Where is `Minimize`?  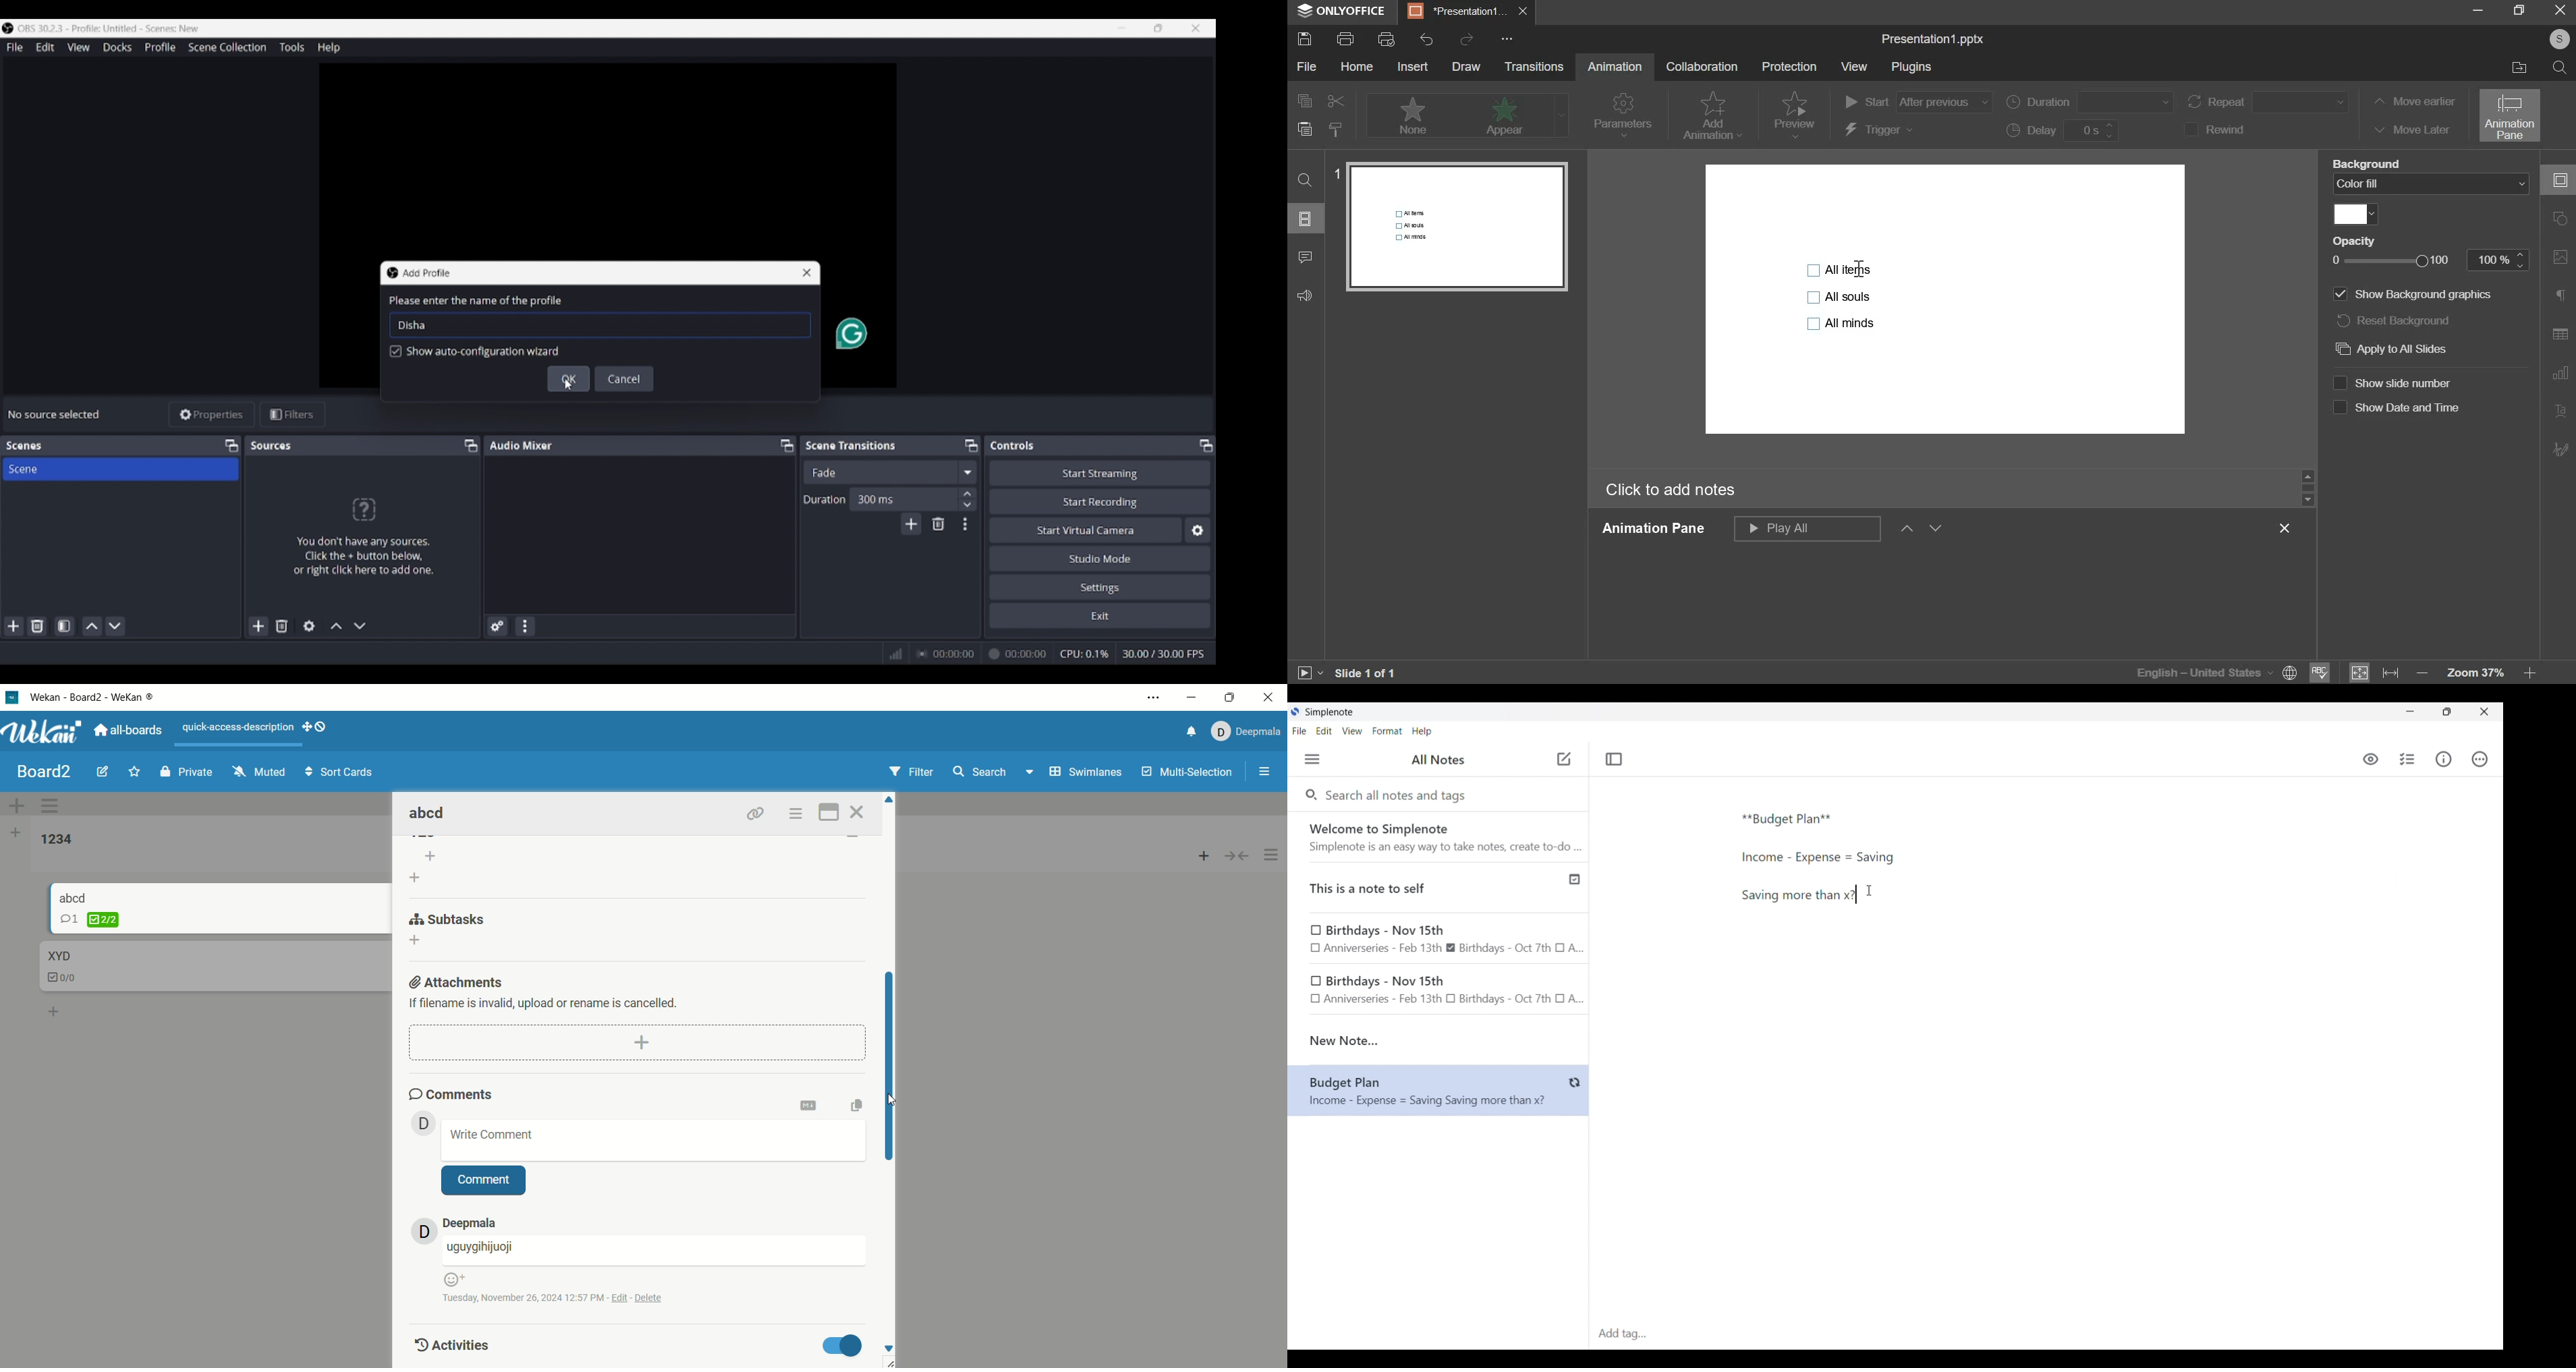 Minimize is located at coordinates (1122, 28).